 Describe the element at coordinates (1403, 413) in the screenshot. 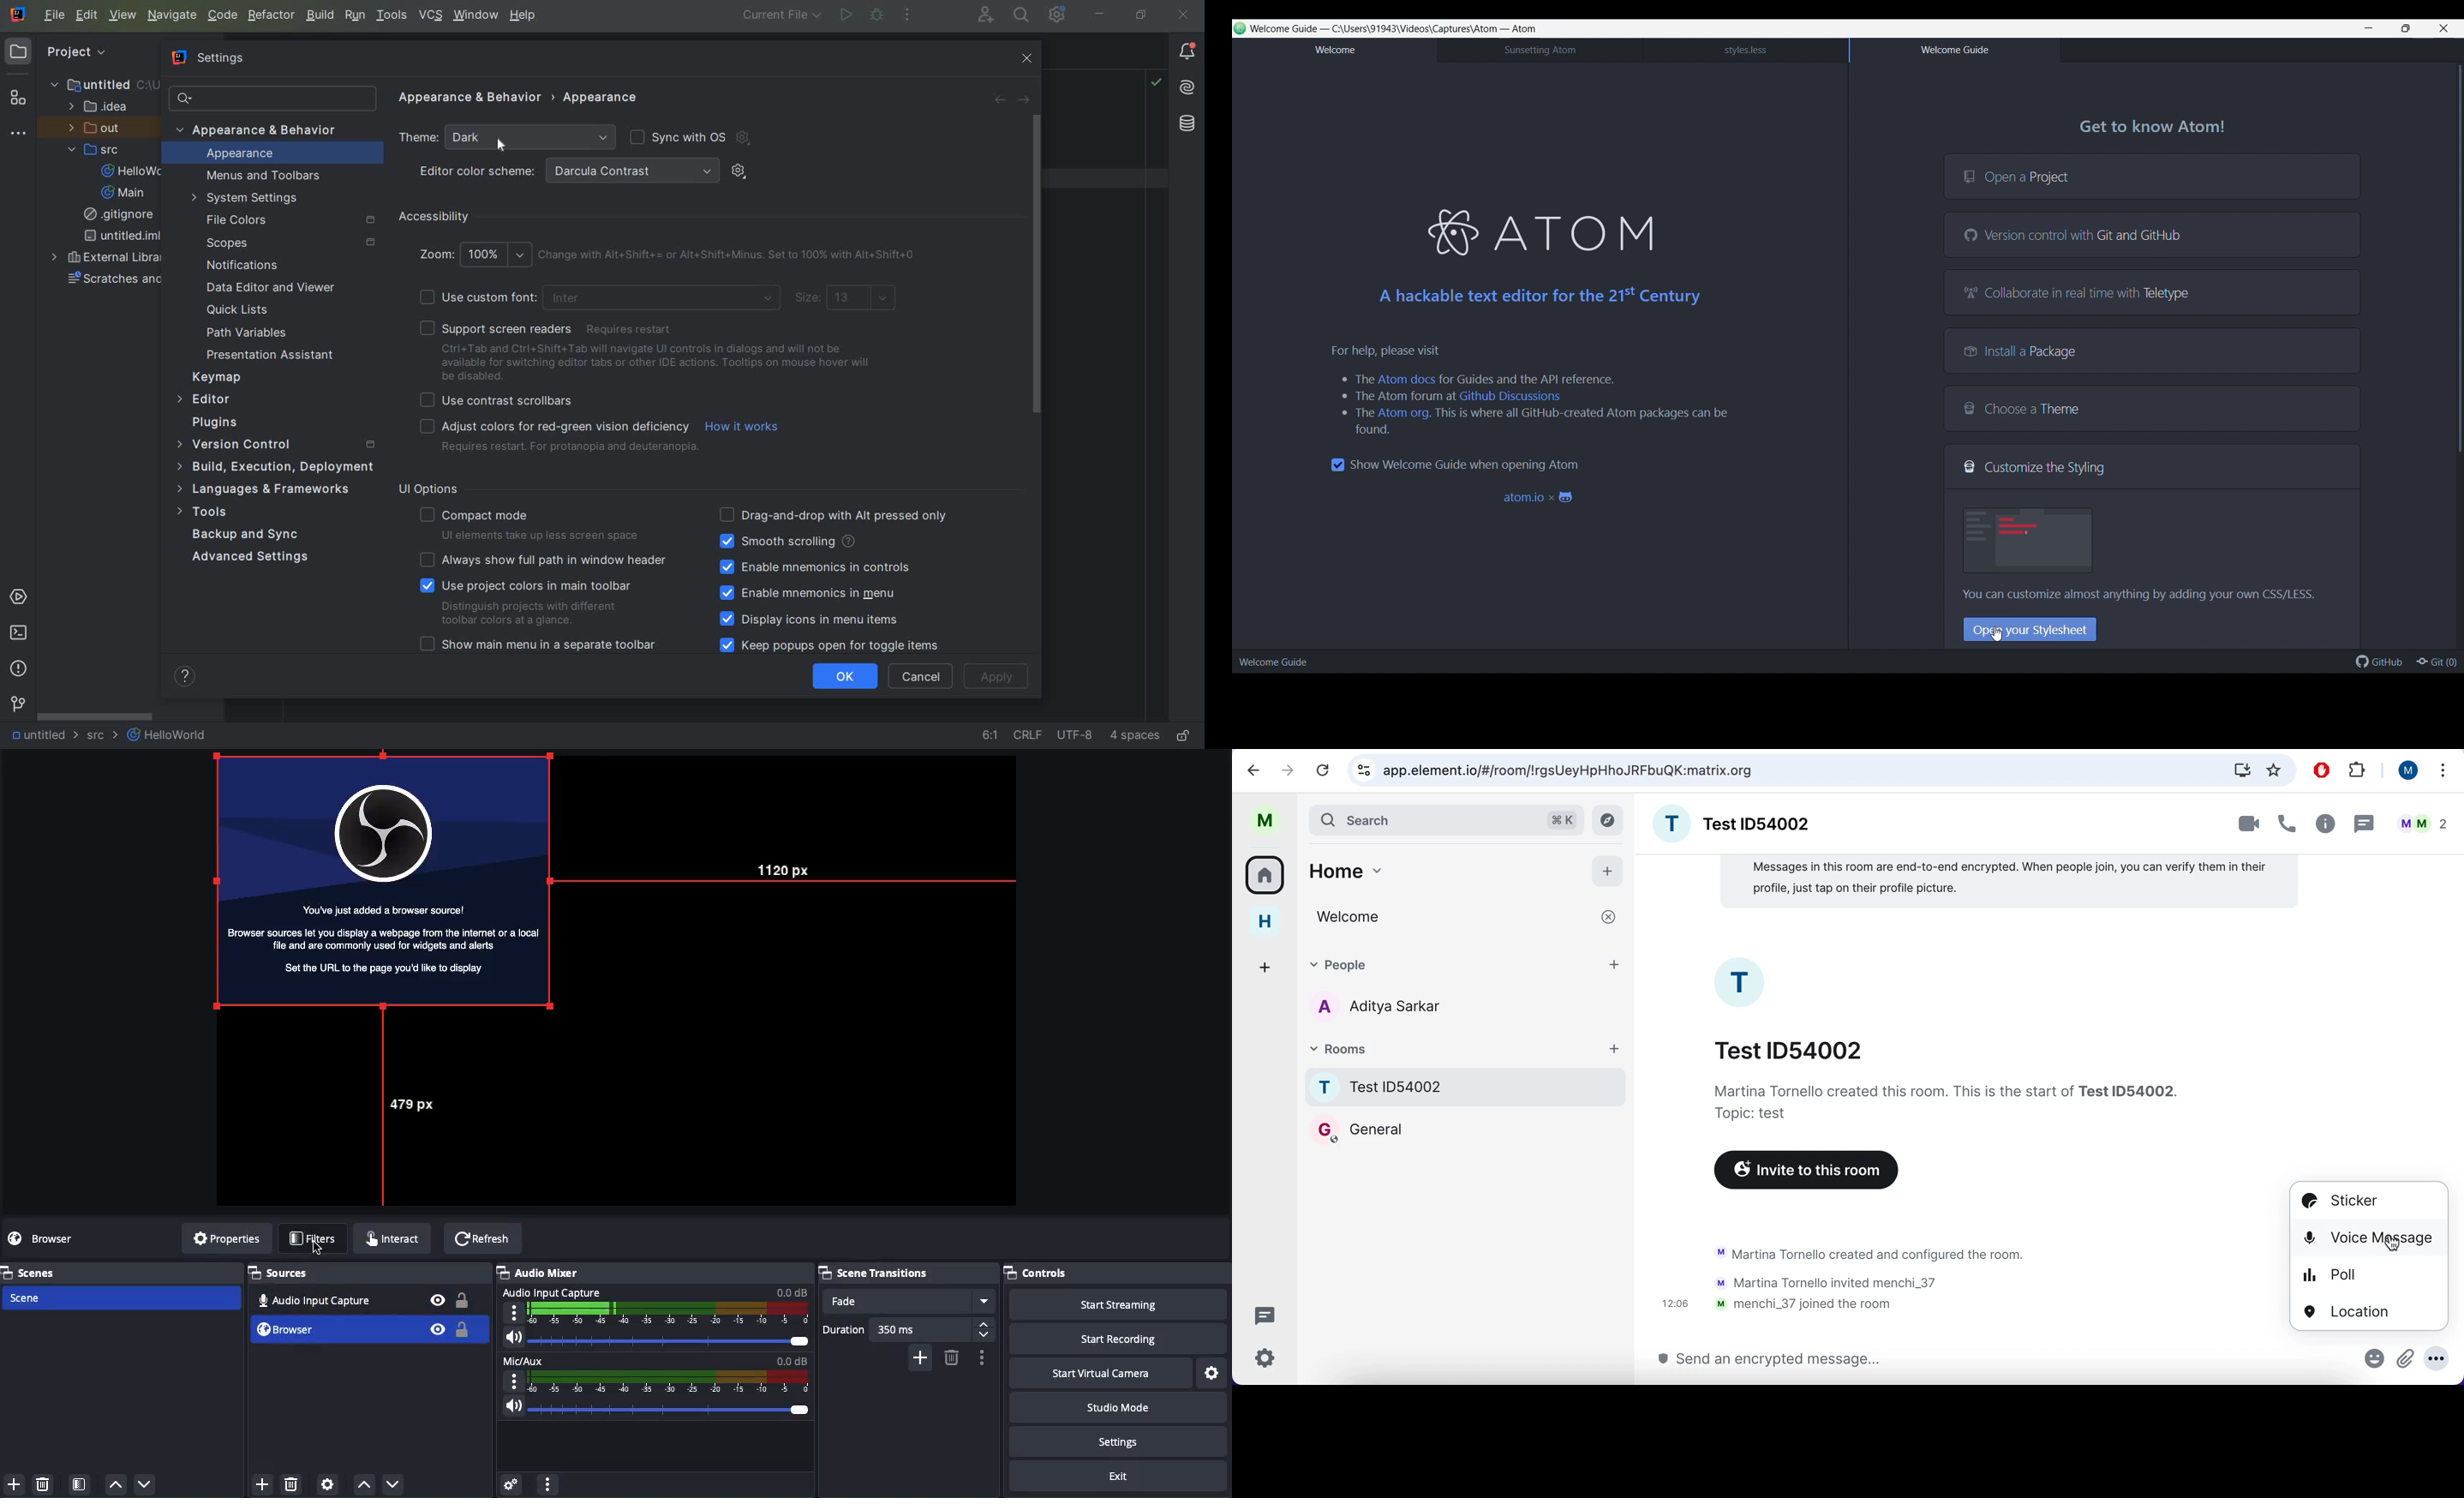

I see `Atom org` at that location.